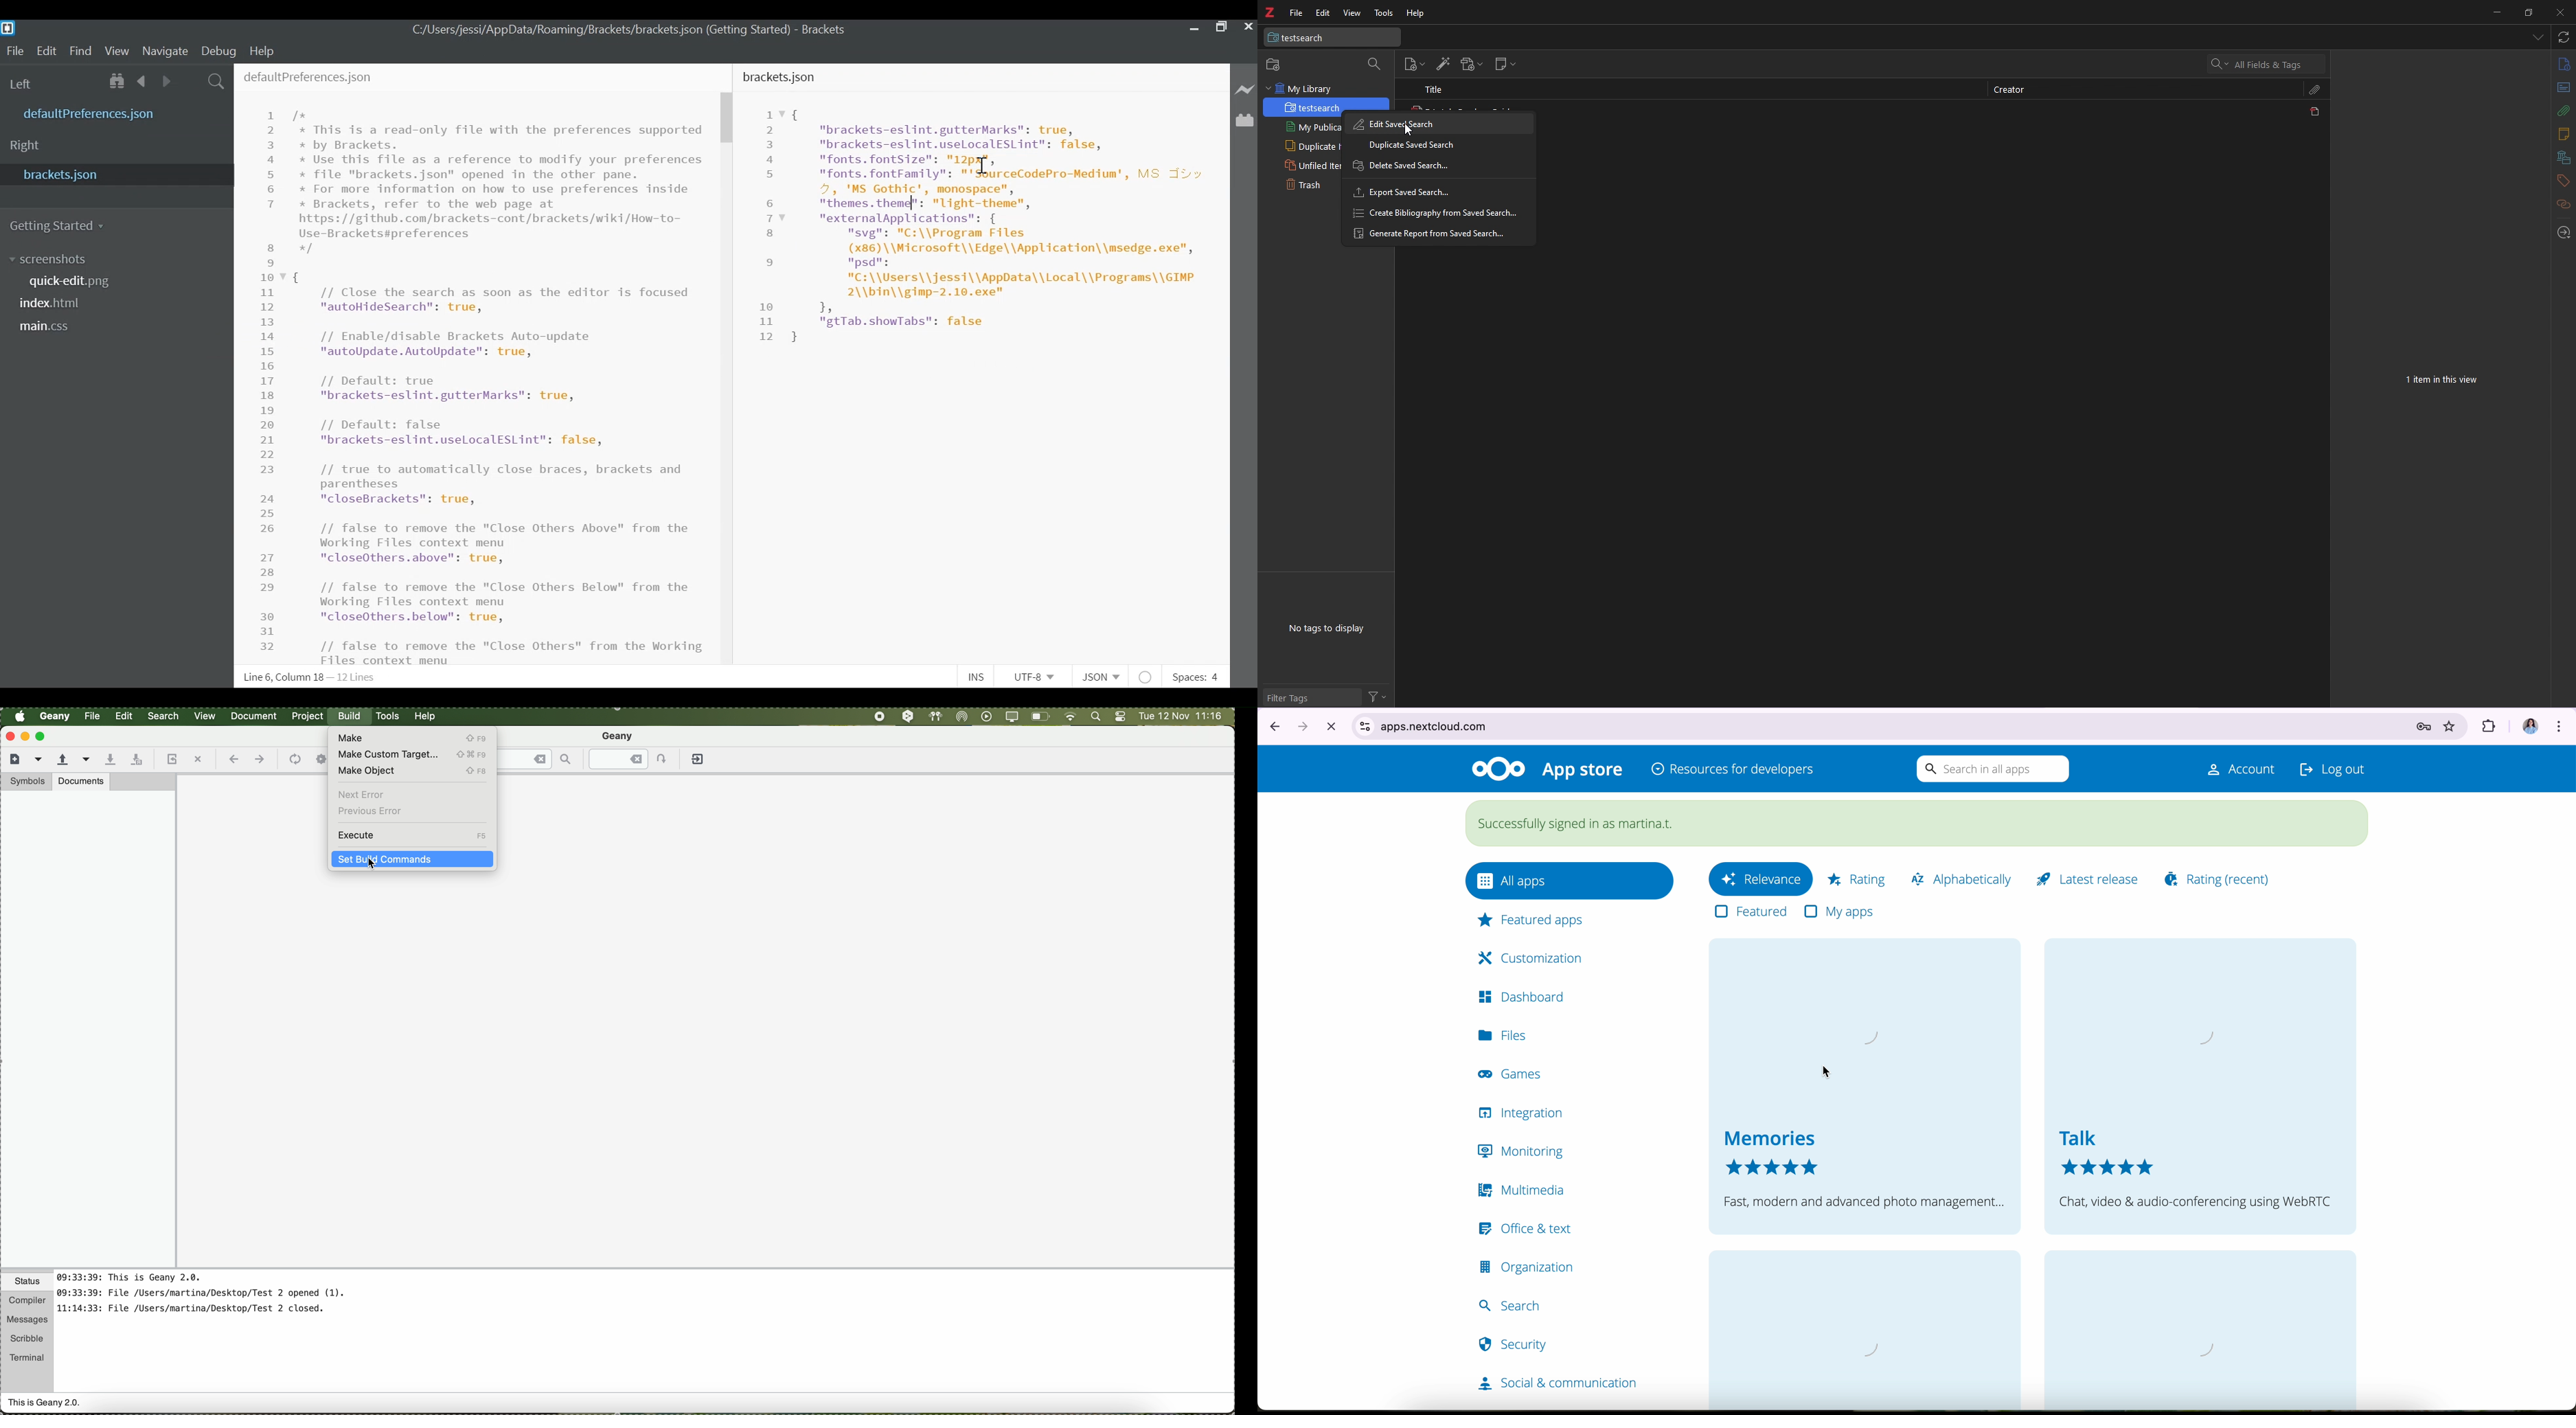 This screenshot has width=2576, height=1428. I want to click on resize, so click(2527, 12).